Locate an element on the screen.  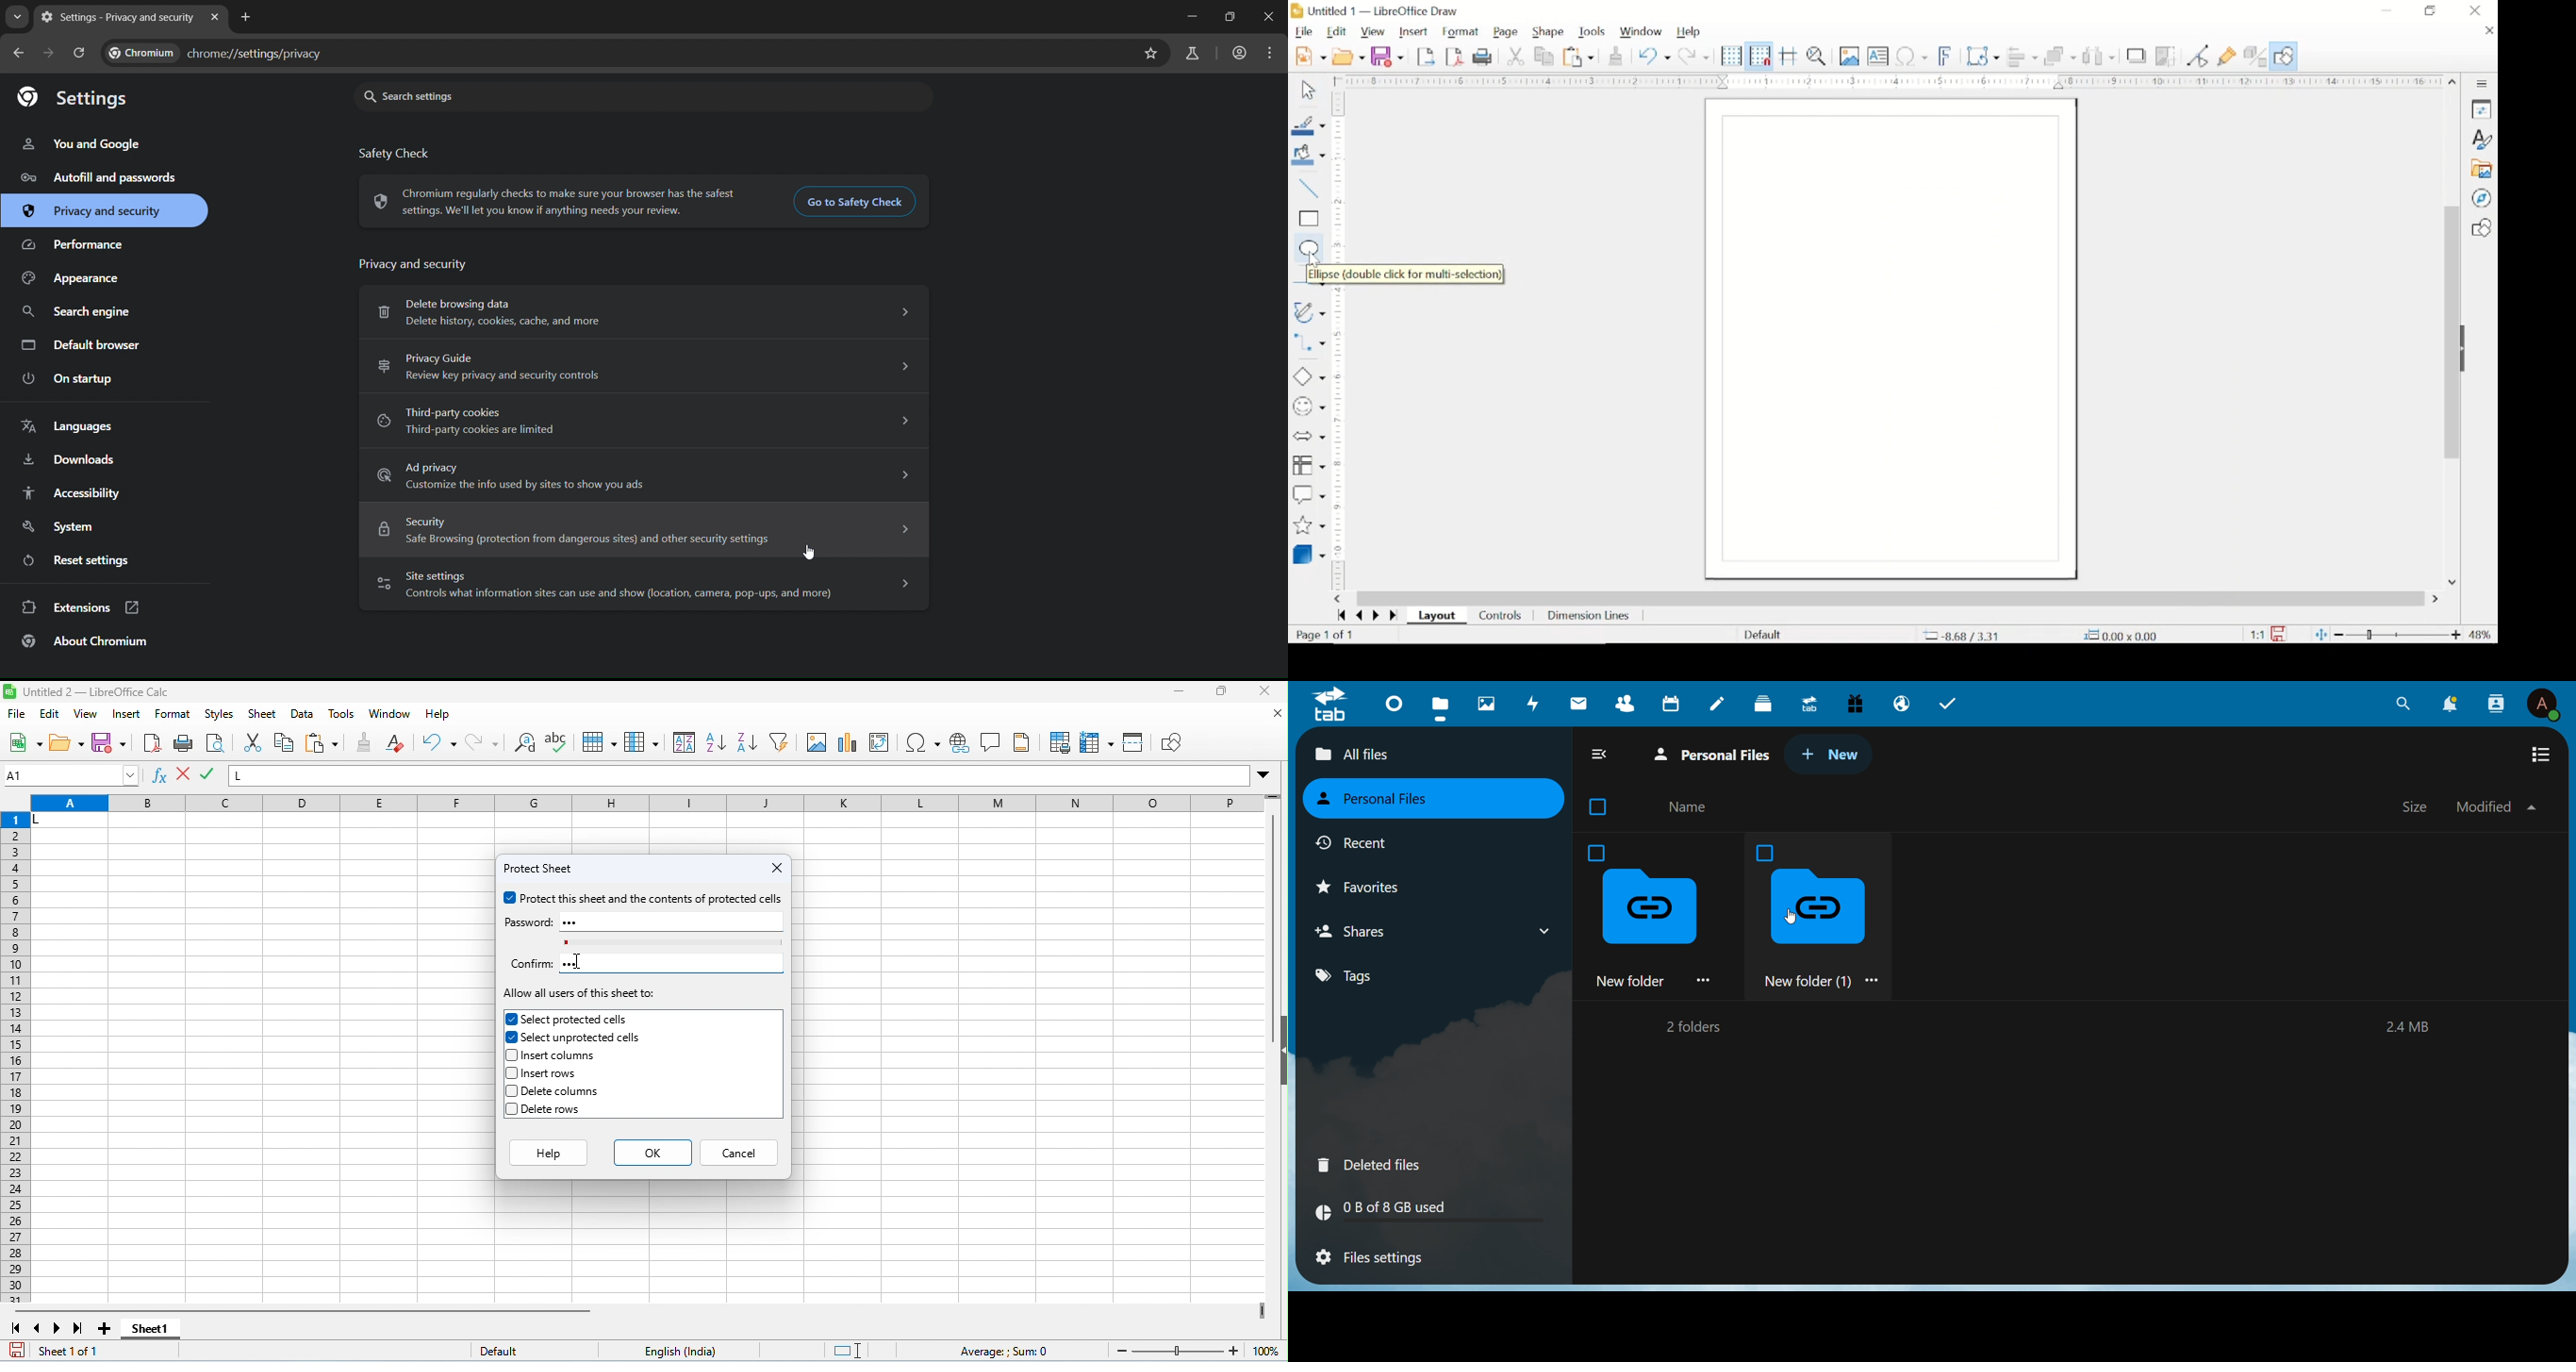
search settings is located at coordinates (645, 95).